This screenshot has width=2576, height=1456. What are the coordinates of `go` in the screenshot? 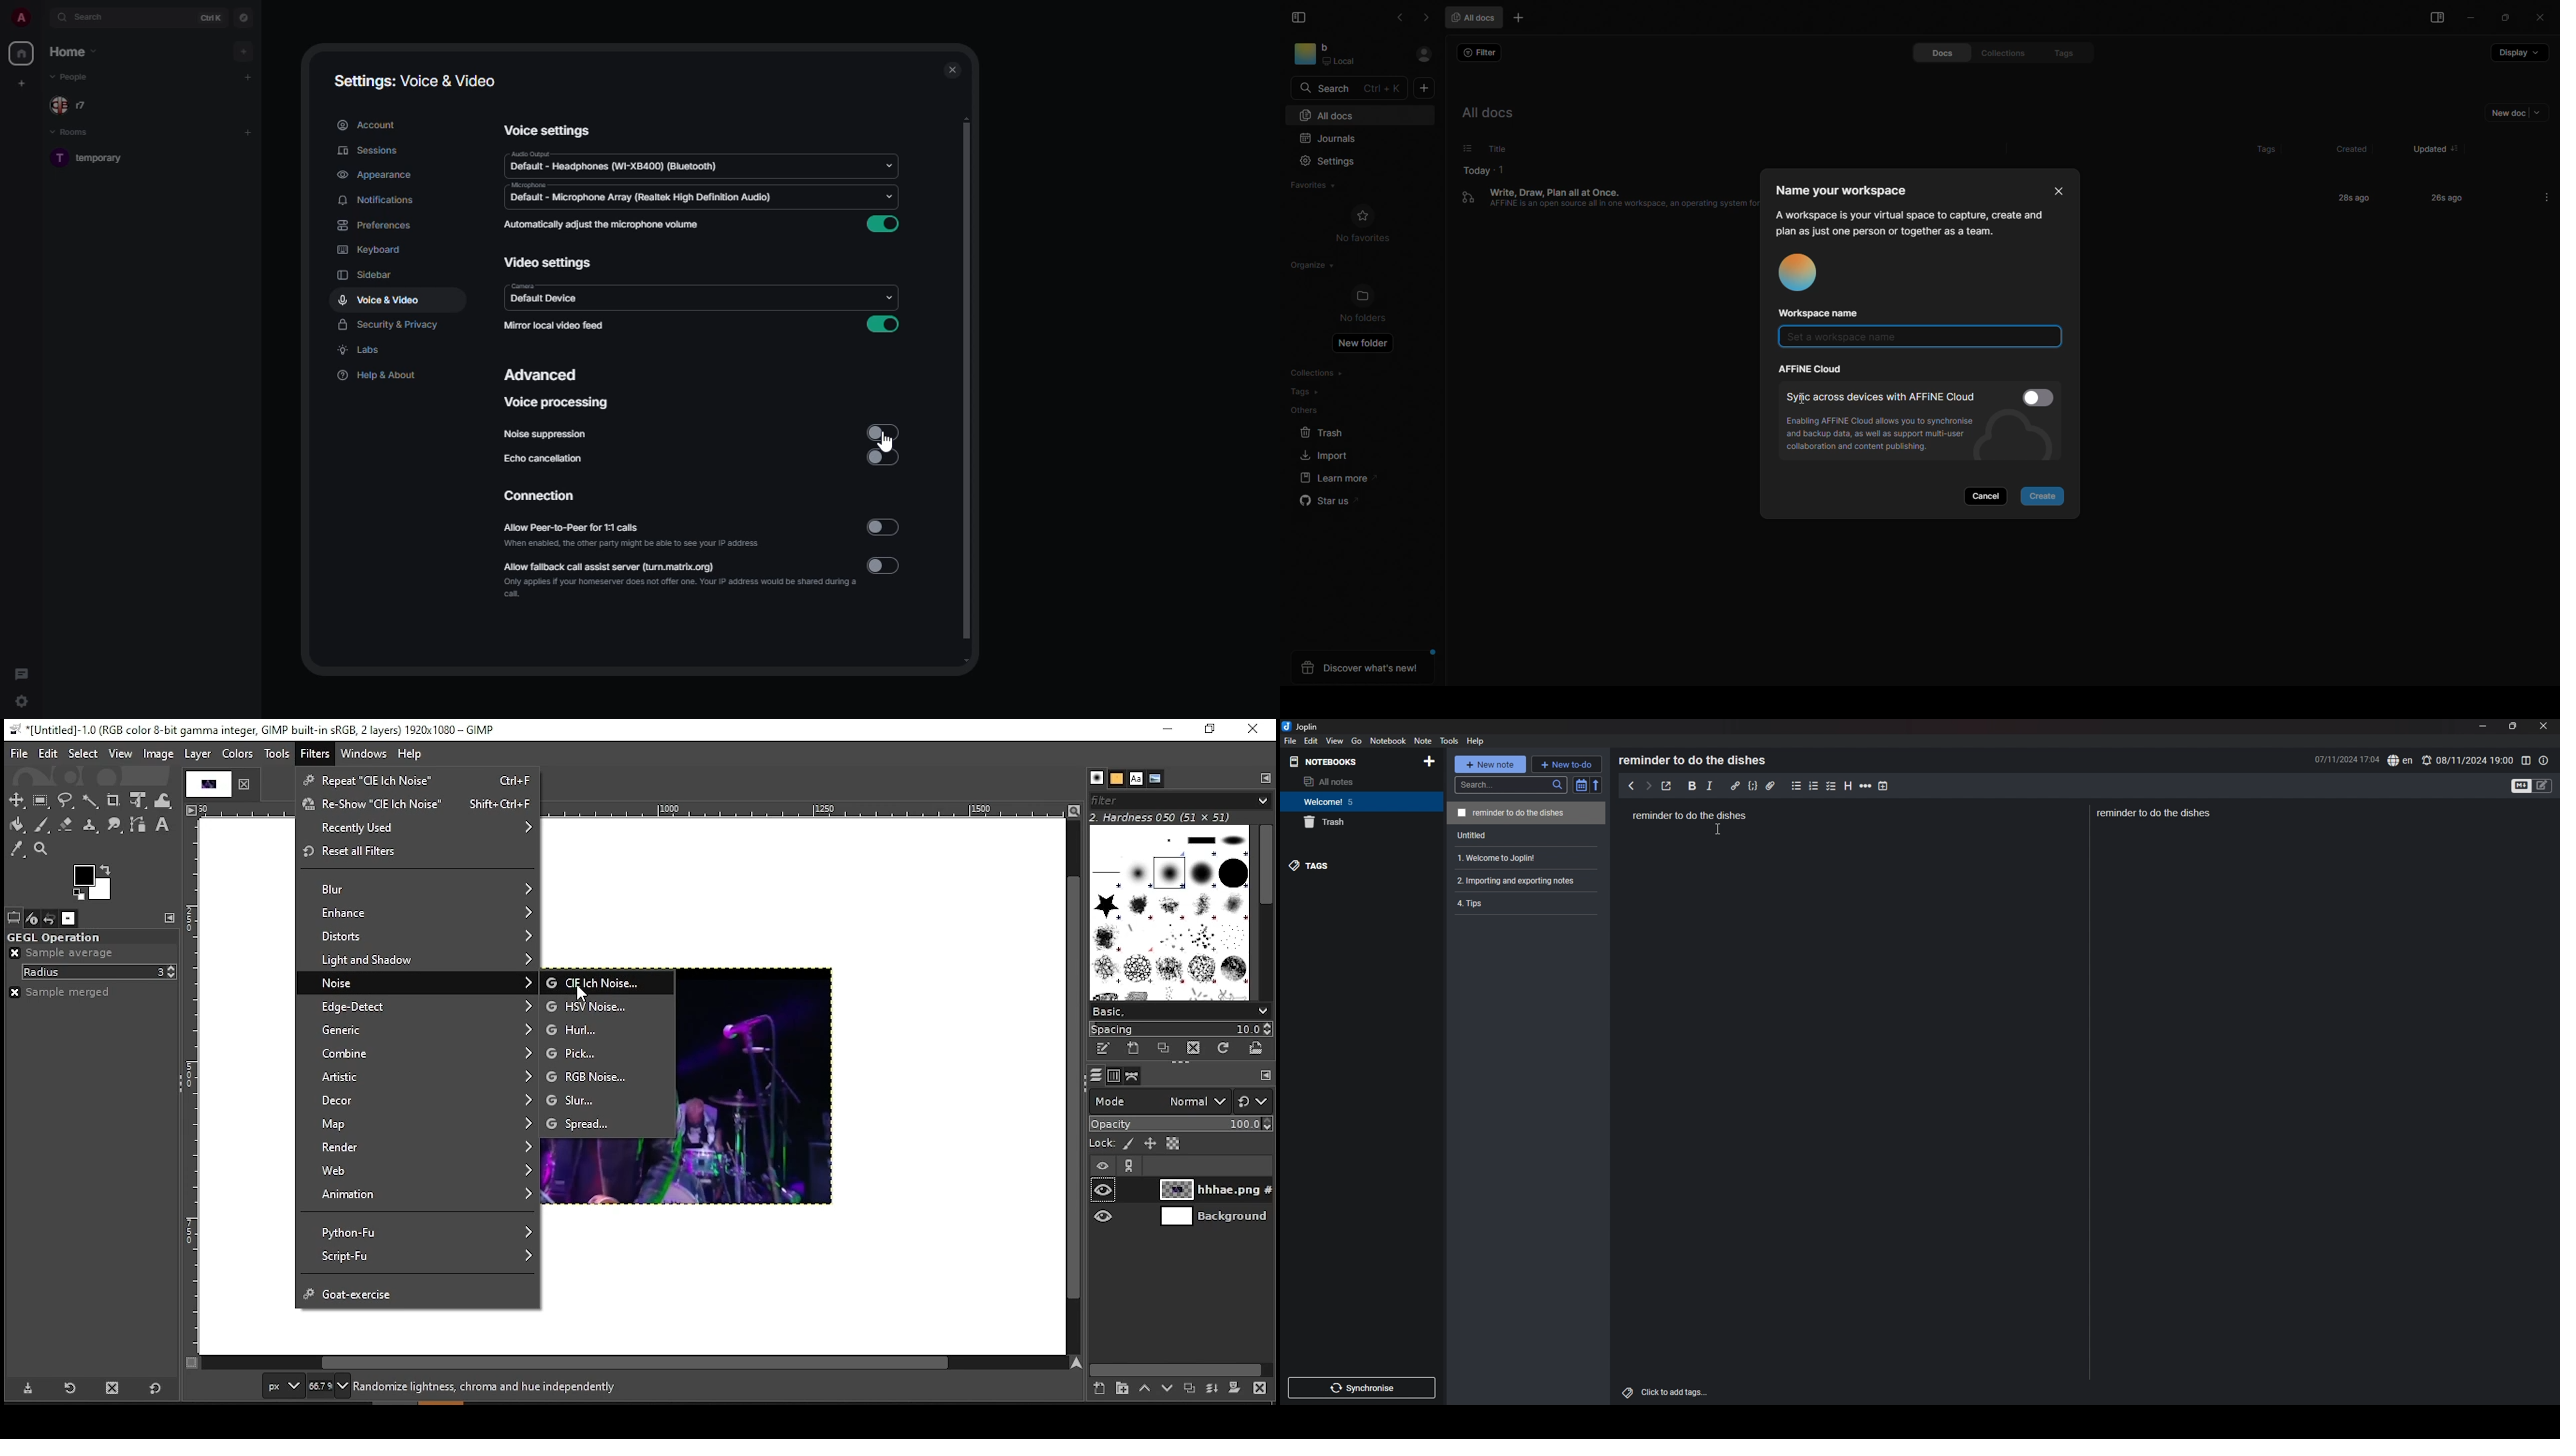 It's located at (1357, 741).